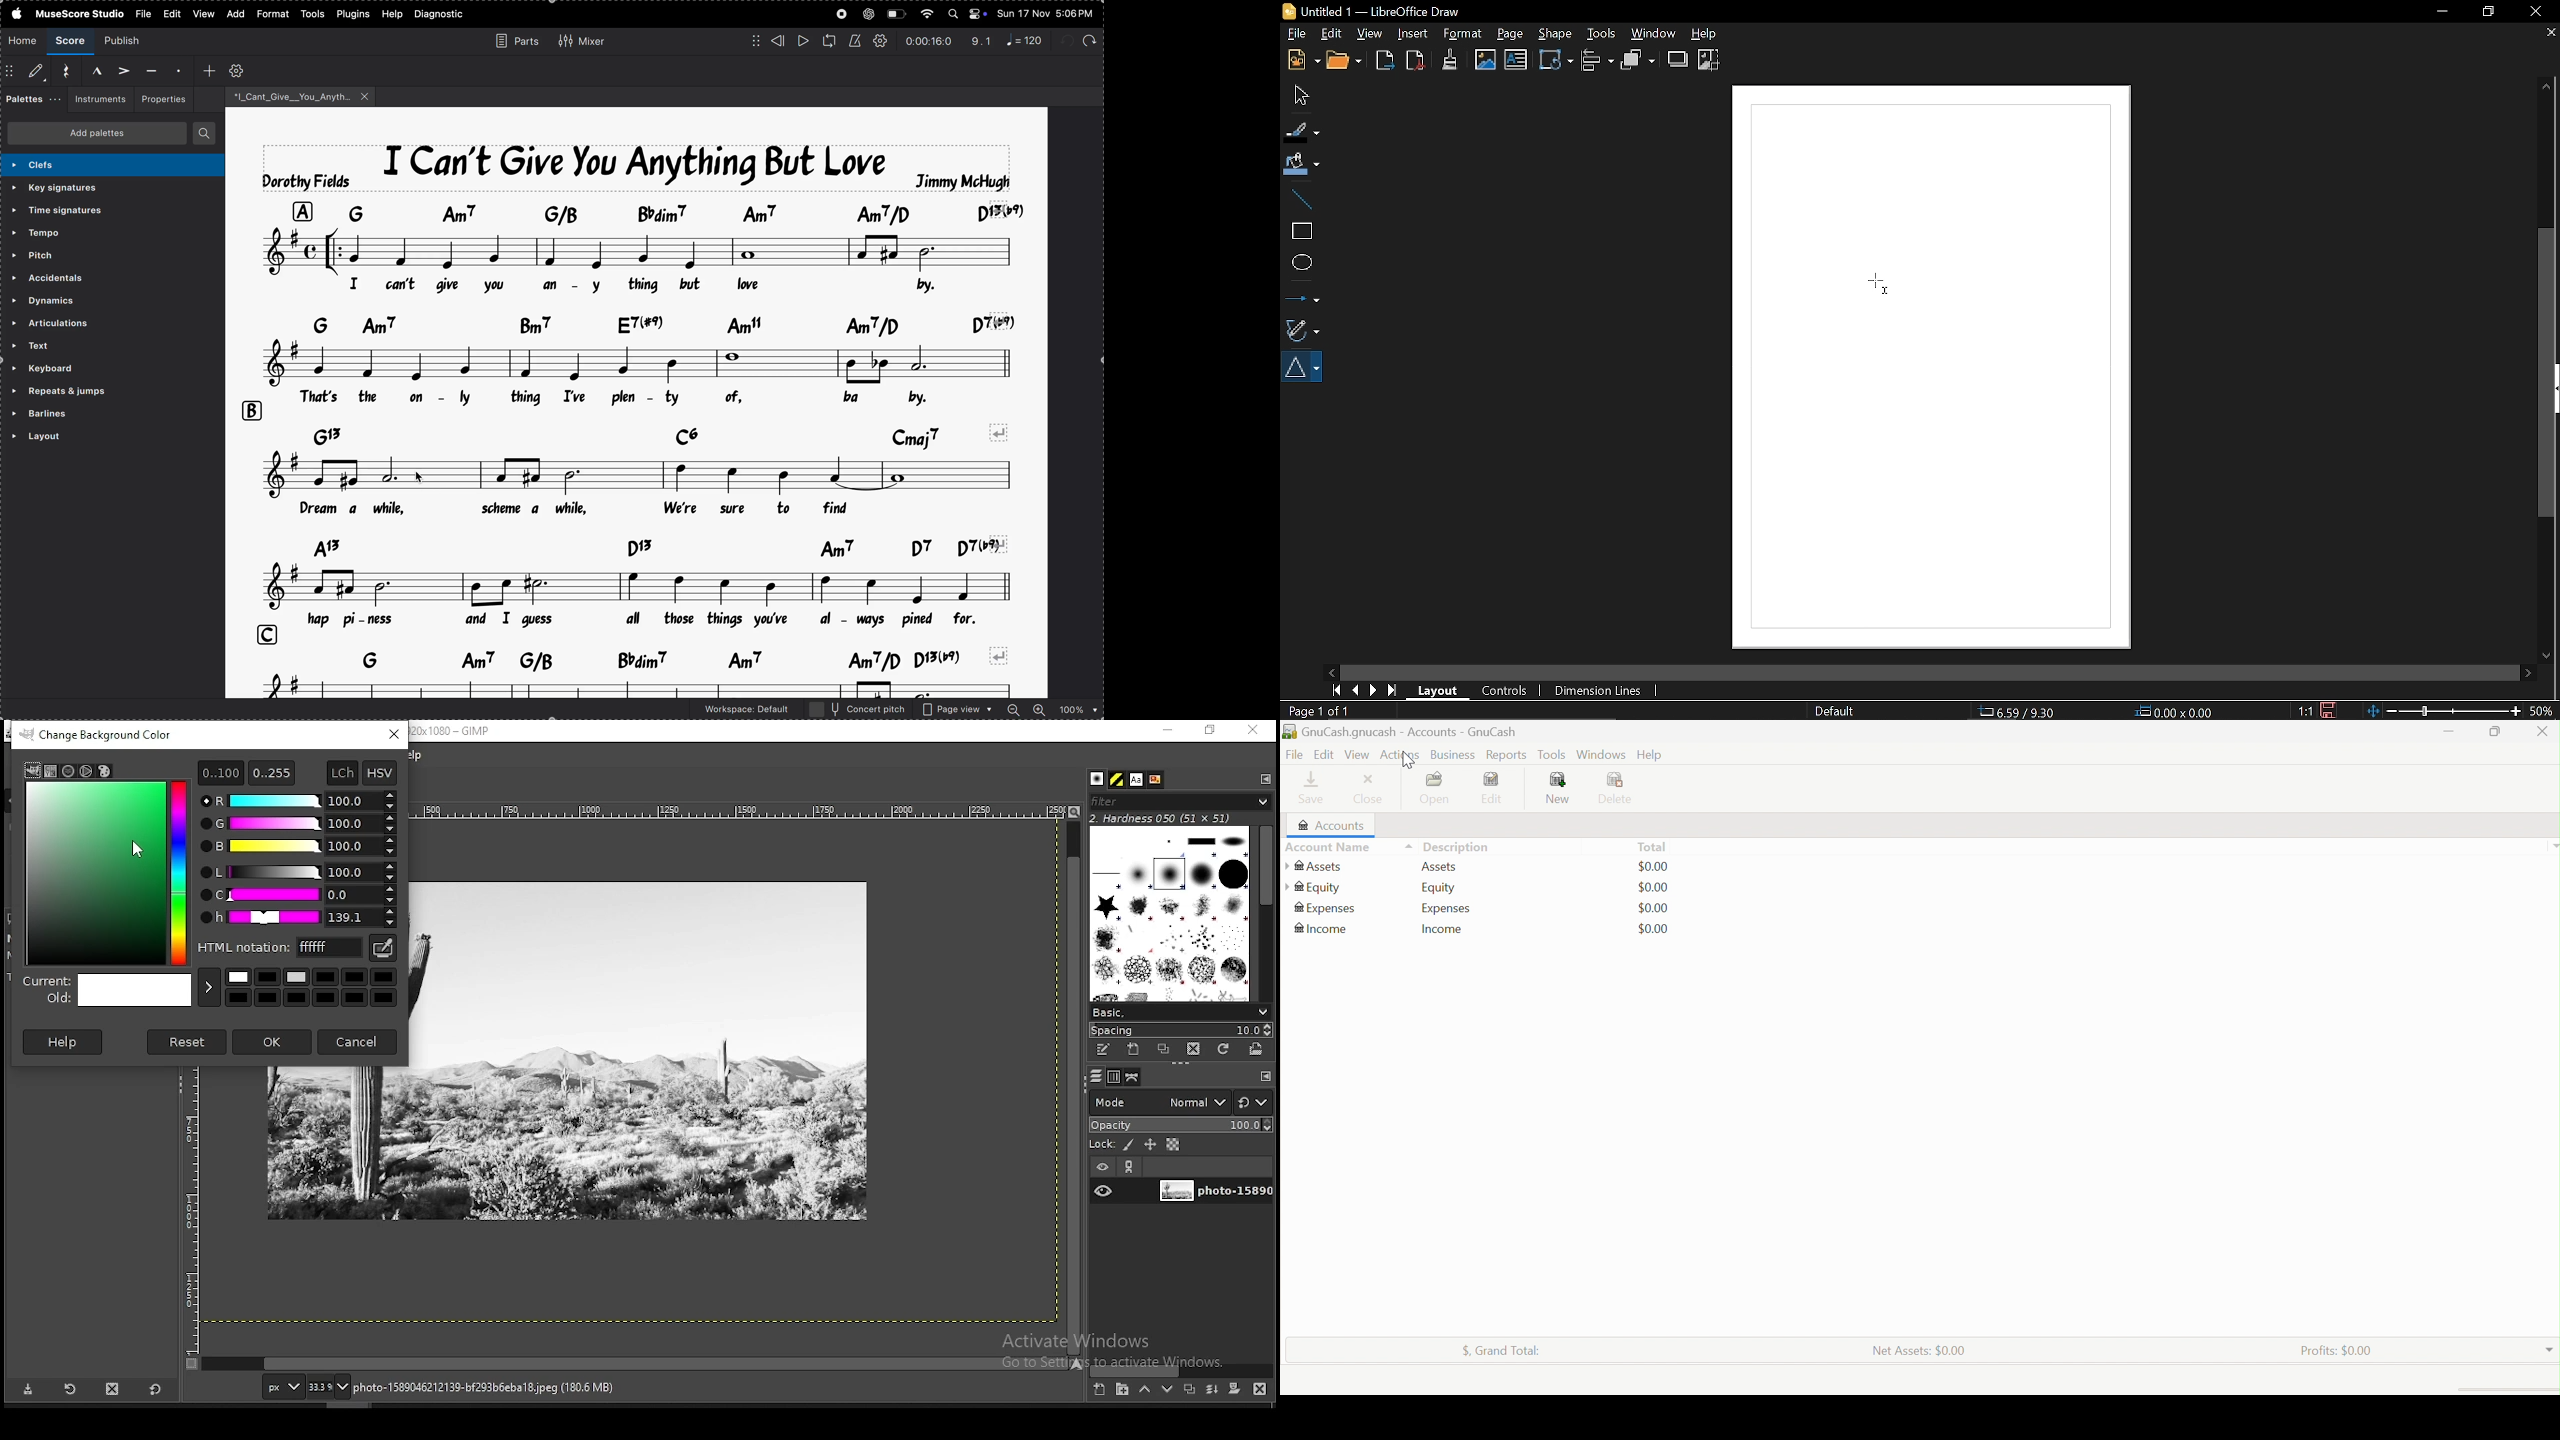  I want to click on lock size and position, so click(1150, 1144).